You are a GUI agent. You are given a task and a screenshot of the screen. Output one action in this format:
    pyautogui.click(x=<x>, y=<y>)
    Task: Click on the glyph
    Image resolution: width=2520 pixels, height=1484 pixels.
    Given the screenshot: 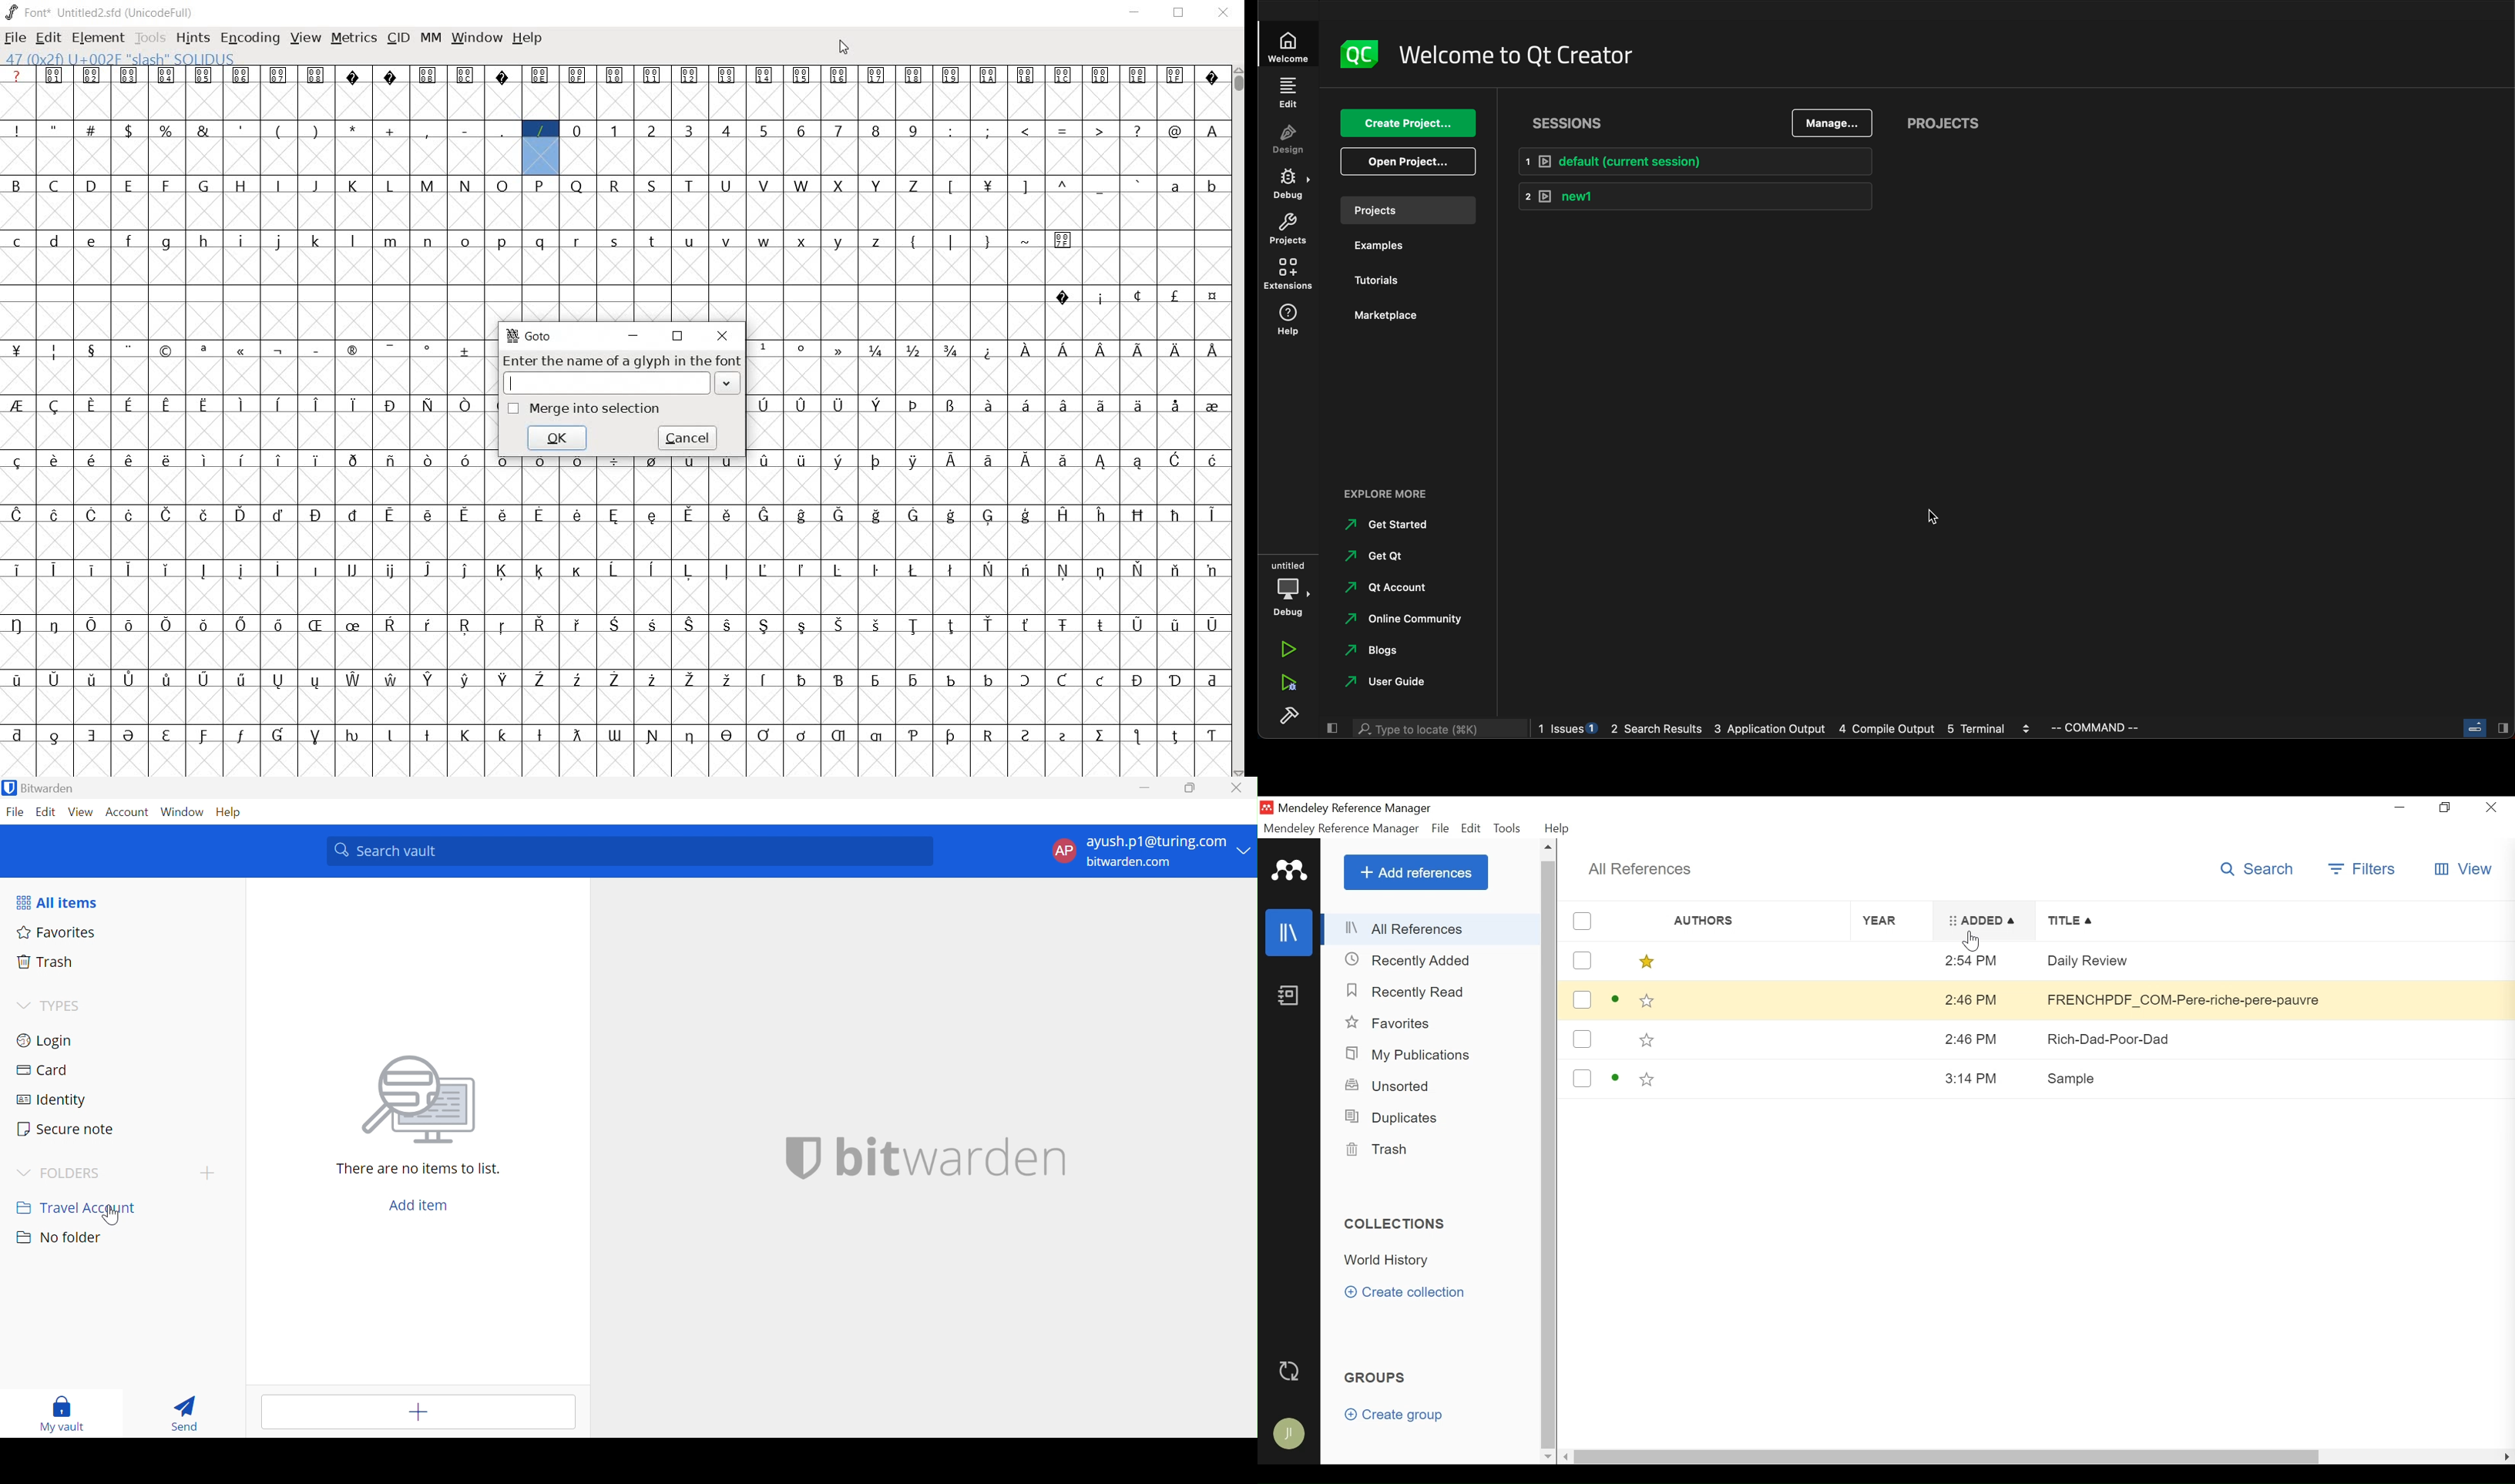 What is the action you would take?
    pyautogui.click(x=128, y=735)
    